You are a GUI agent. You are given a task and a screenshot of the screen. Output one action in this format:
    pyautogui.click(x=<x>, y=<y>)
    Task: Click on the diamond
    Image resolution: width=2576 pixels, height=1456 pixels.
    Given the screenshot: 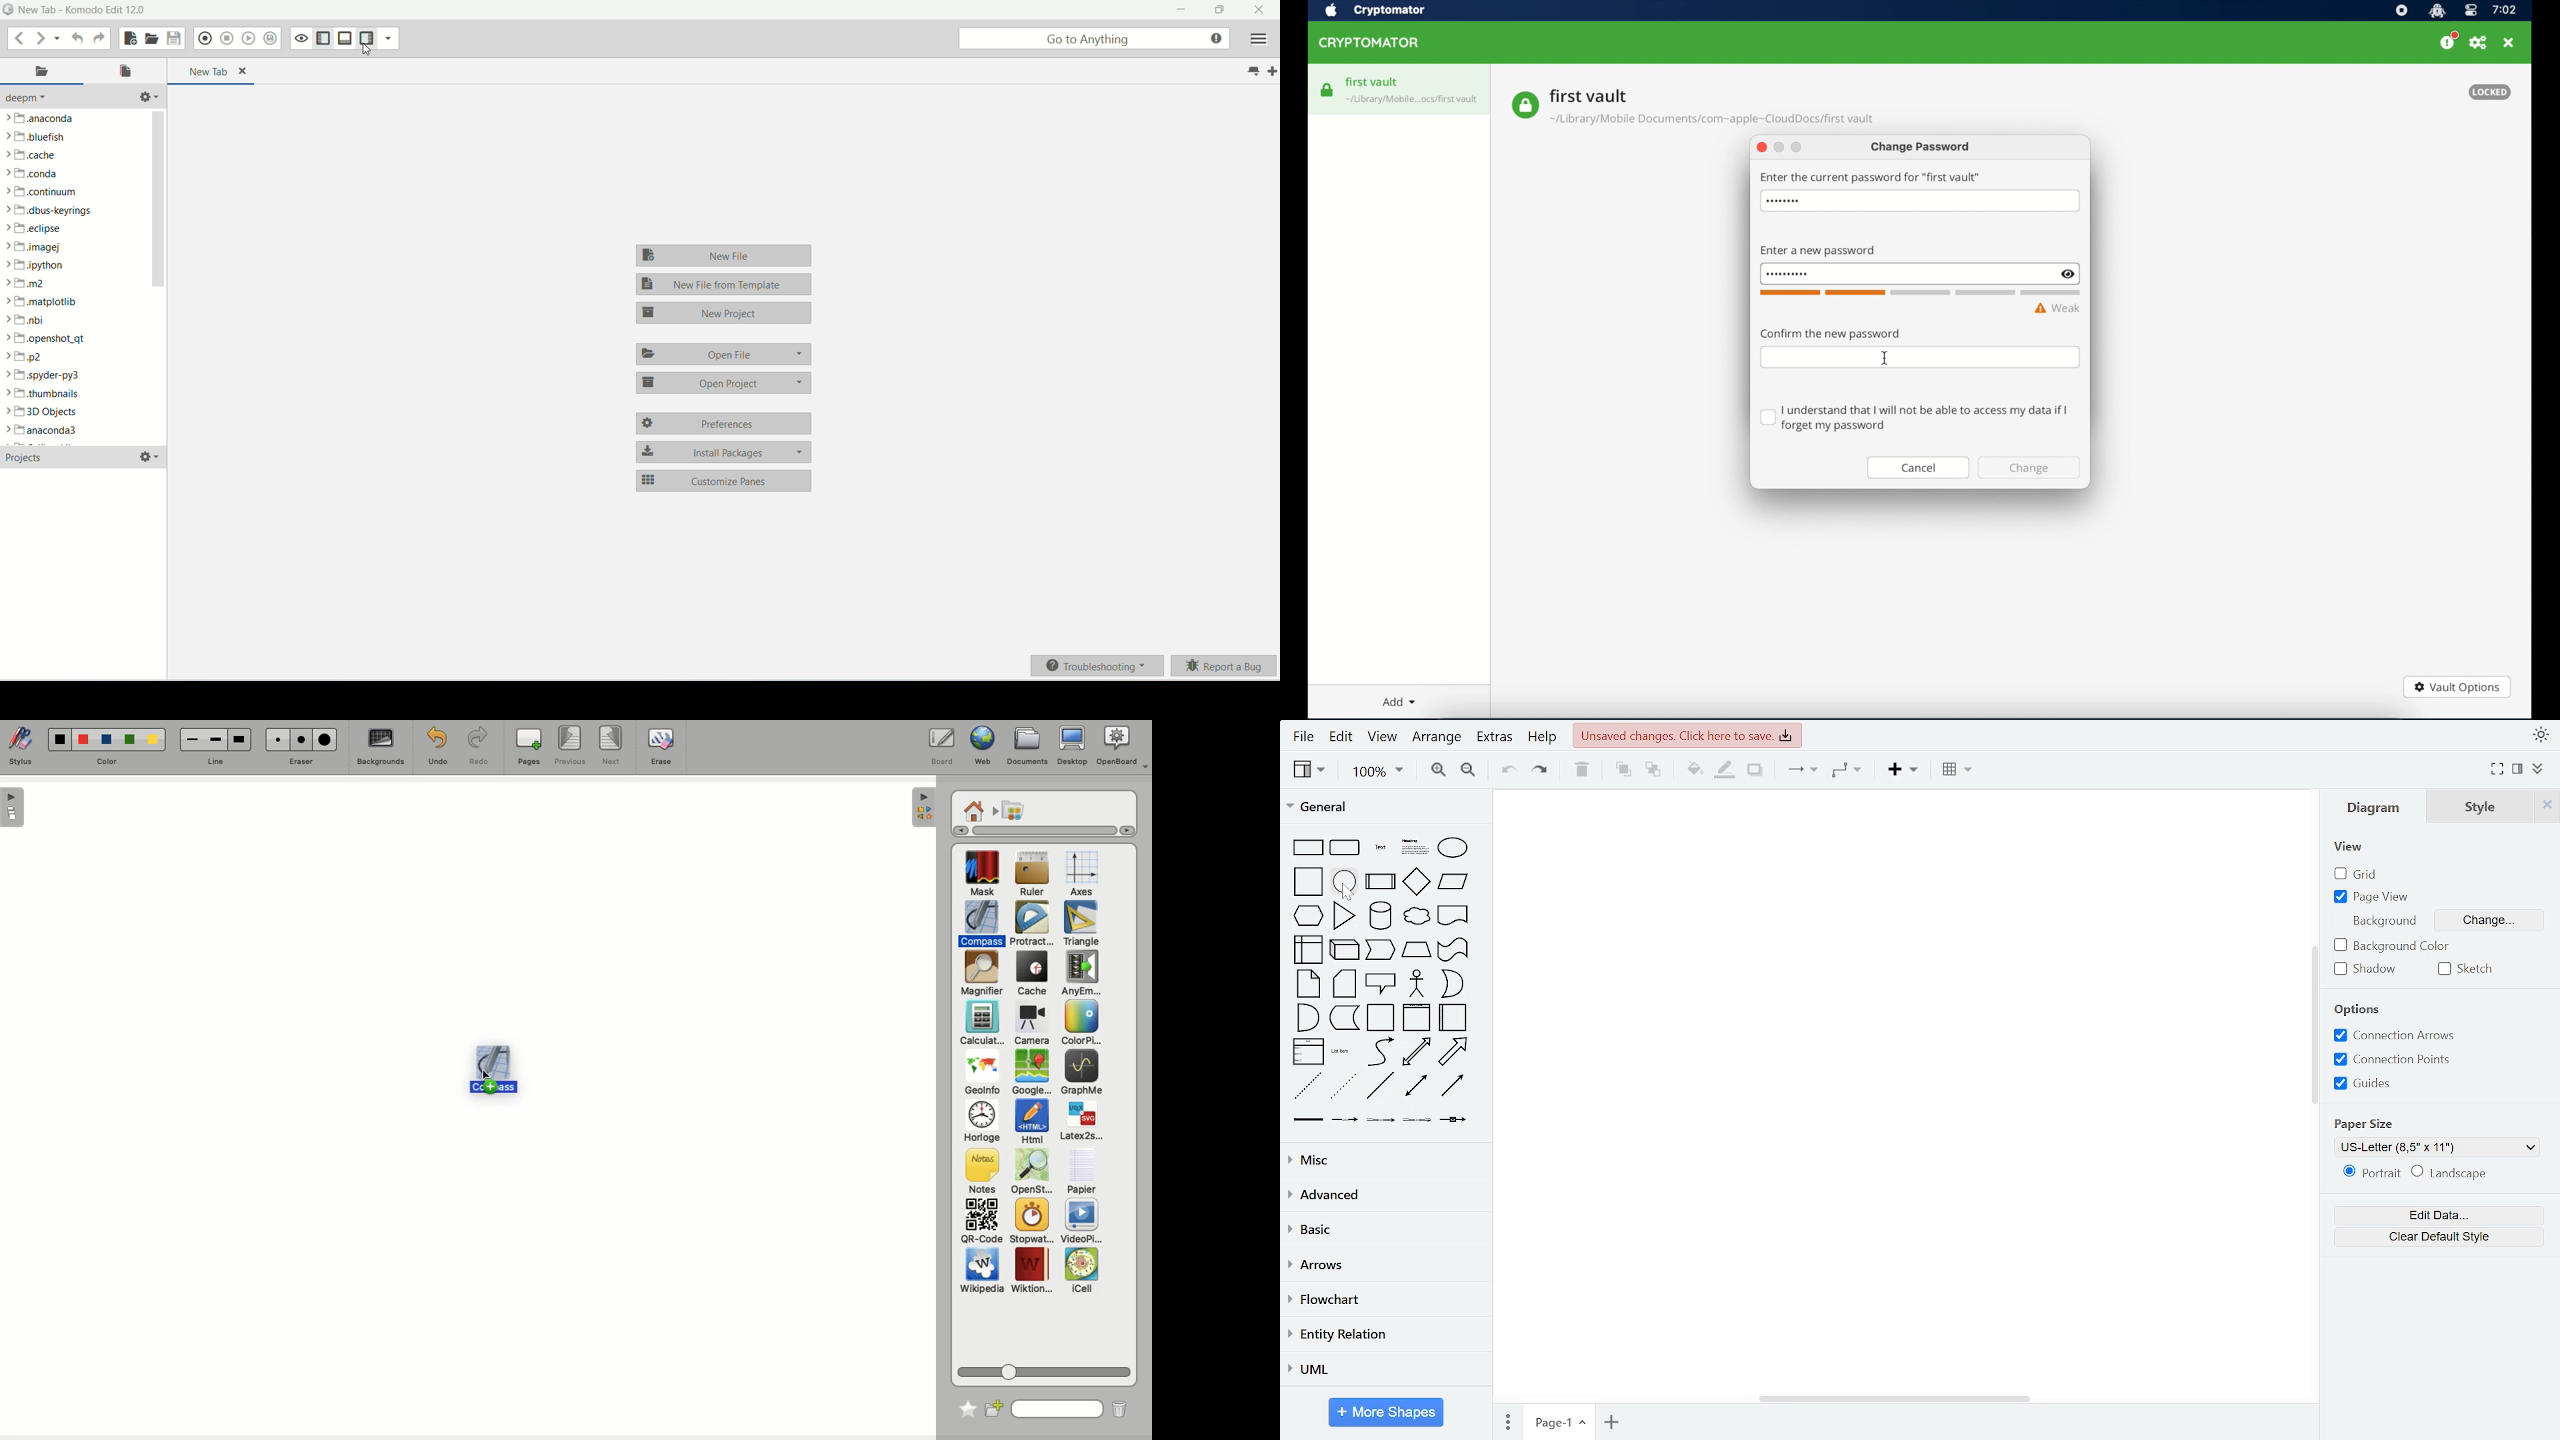 What is the action you would take?
    pyautogui.click(x=1417, y=883)
    